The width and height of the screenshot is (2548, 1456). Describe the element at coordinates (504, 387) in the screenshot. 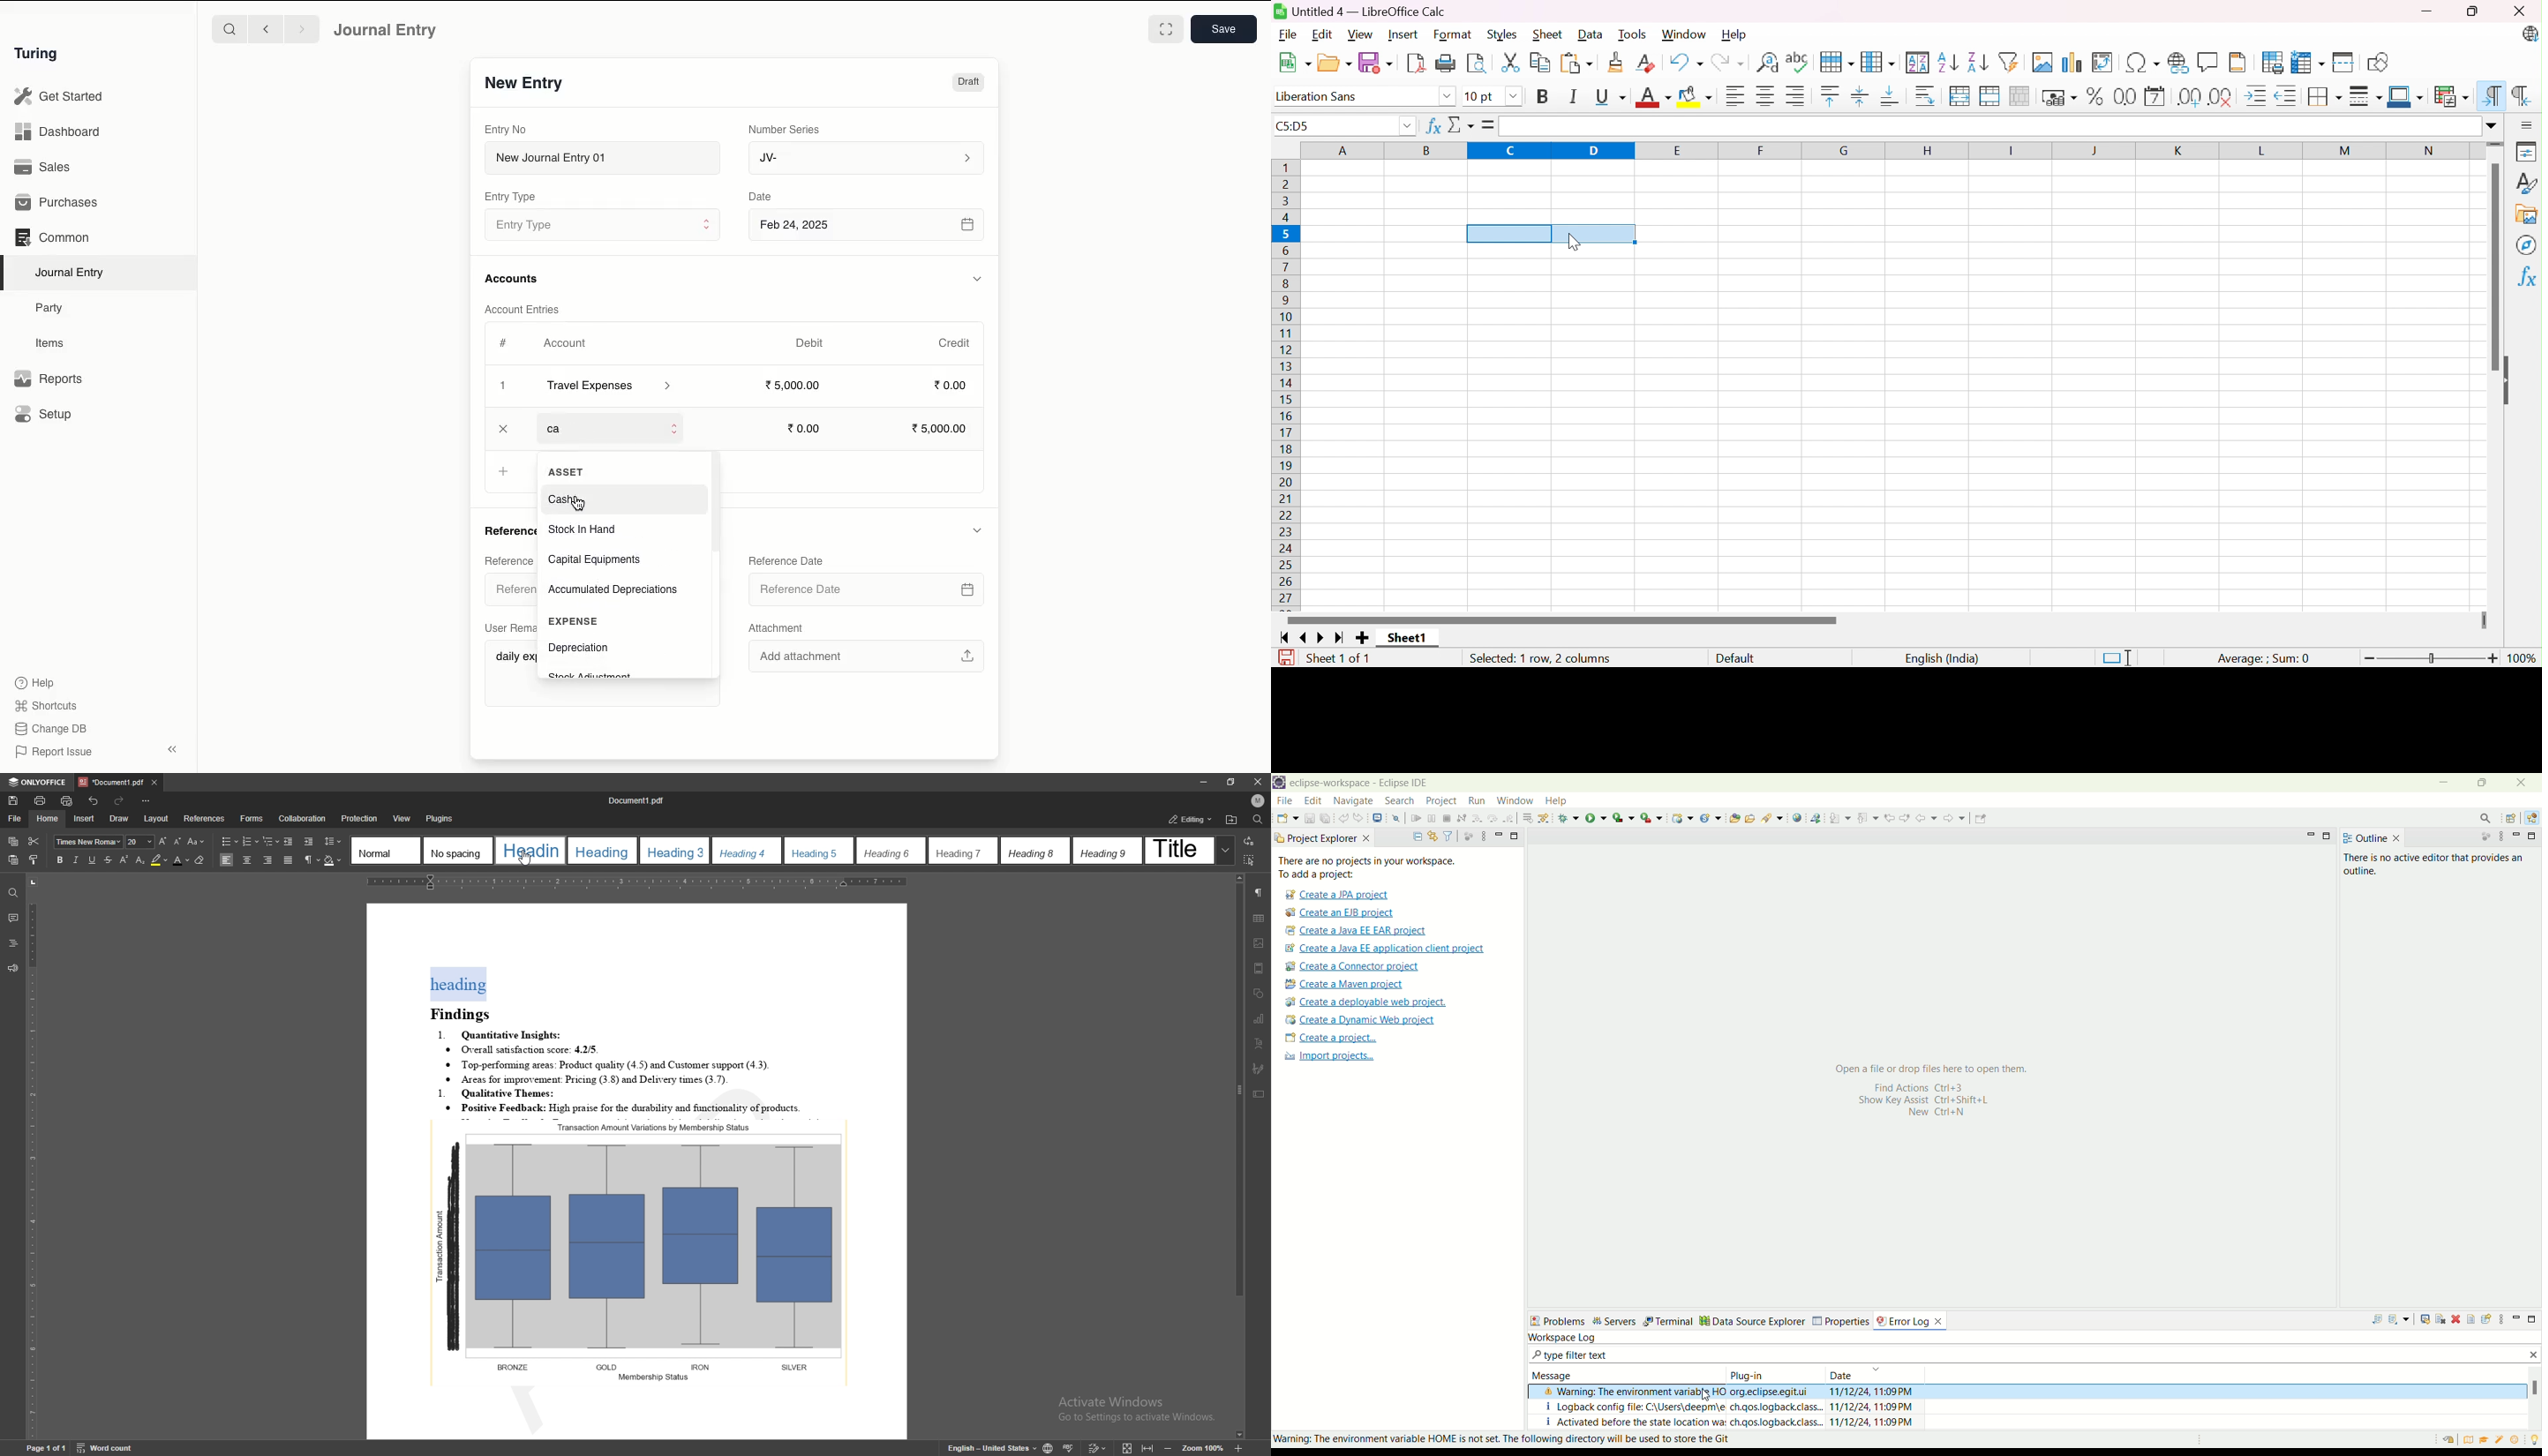

I see `Add` at that location.